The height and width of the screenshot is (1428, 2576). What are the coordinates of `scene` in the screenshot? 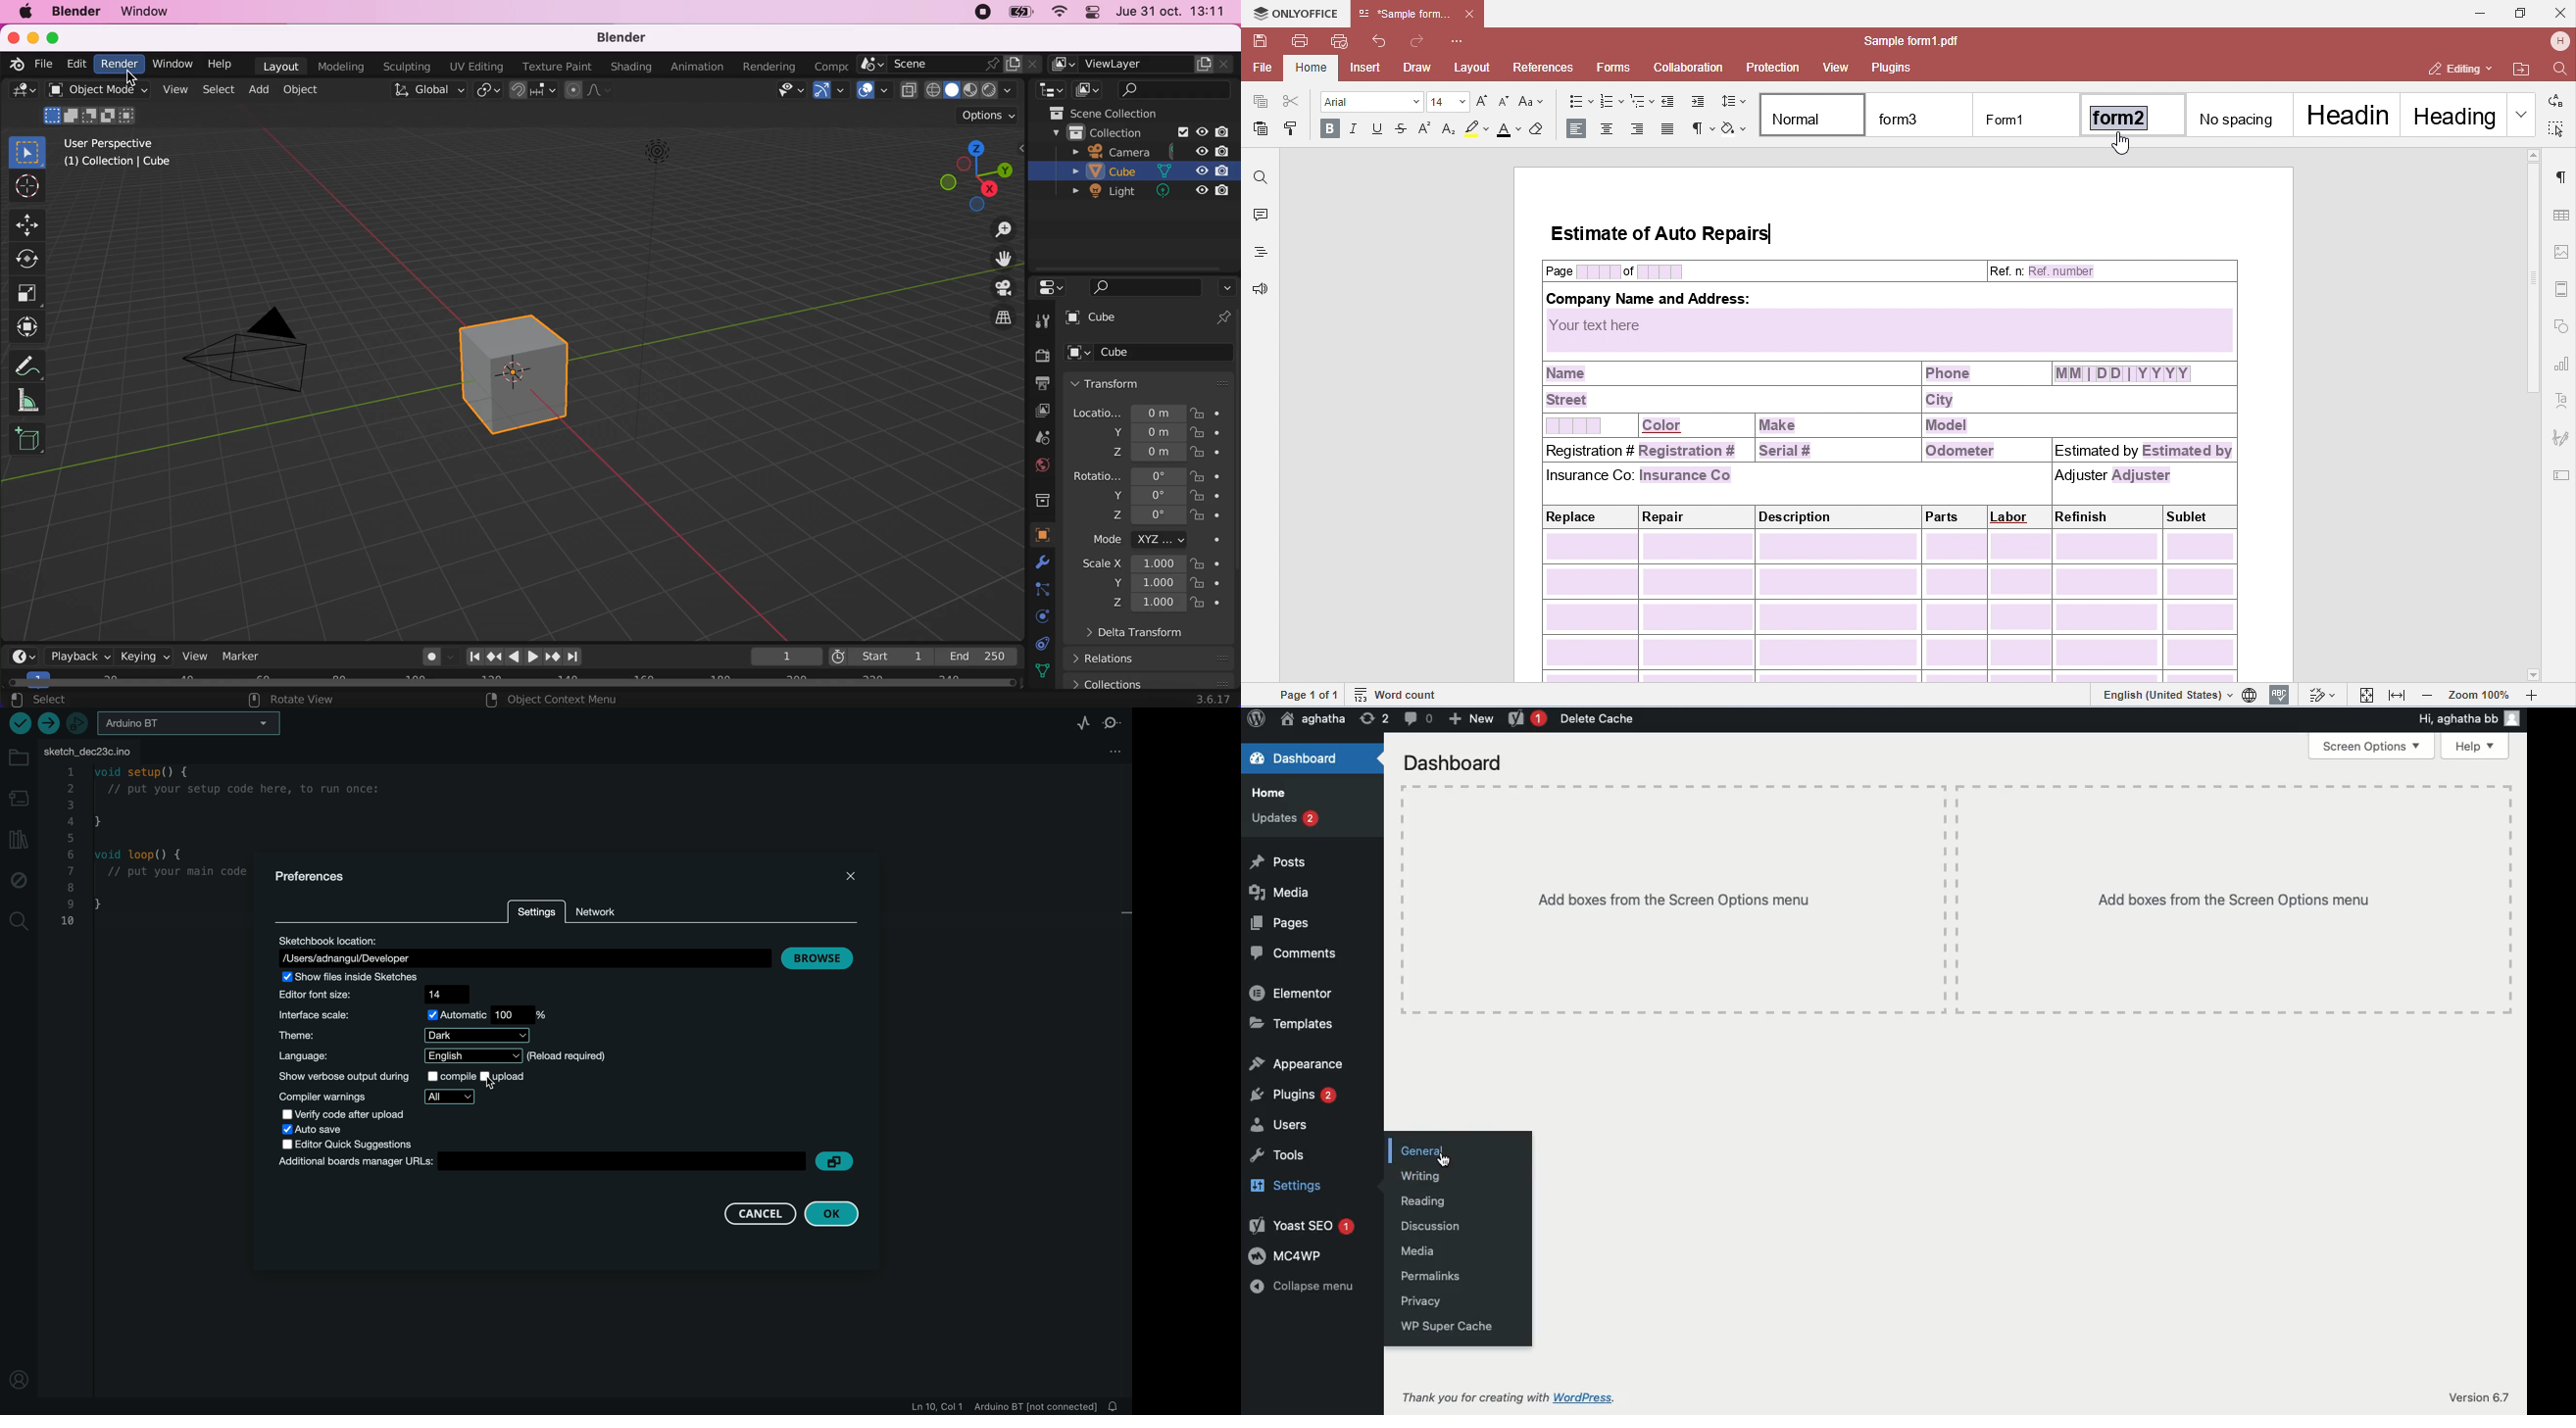 It's located at (1042, 438).